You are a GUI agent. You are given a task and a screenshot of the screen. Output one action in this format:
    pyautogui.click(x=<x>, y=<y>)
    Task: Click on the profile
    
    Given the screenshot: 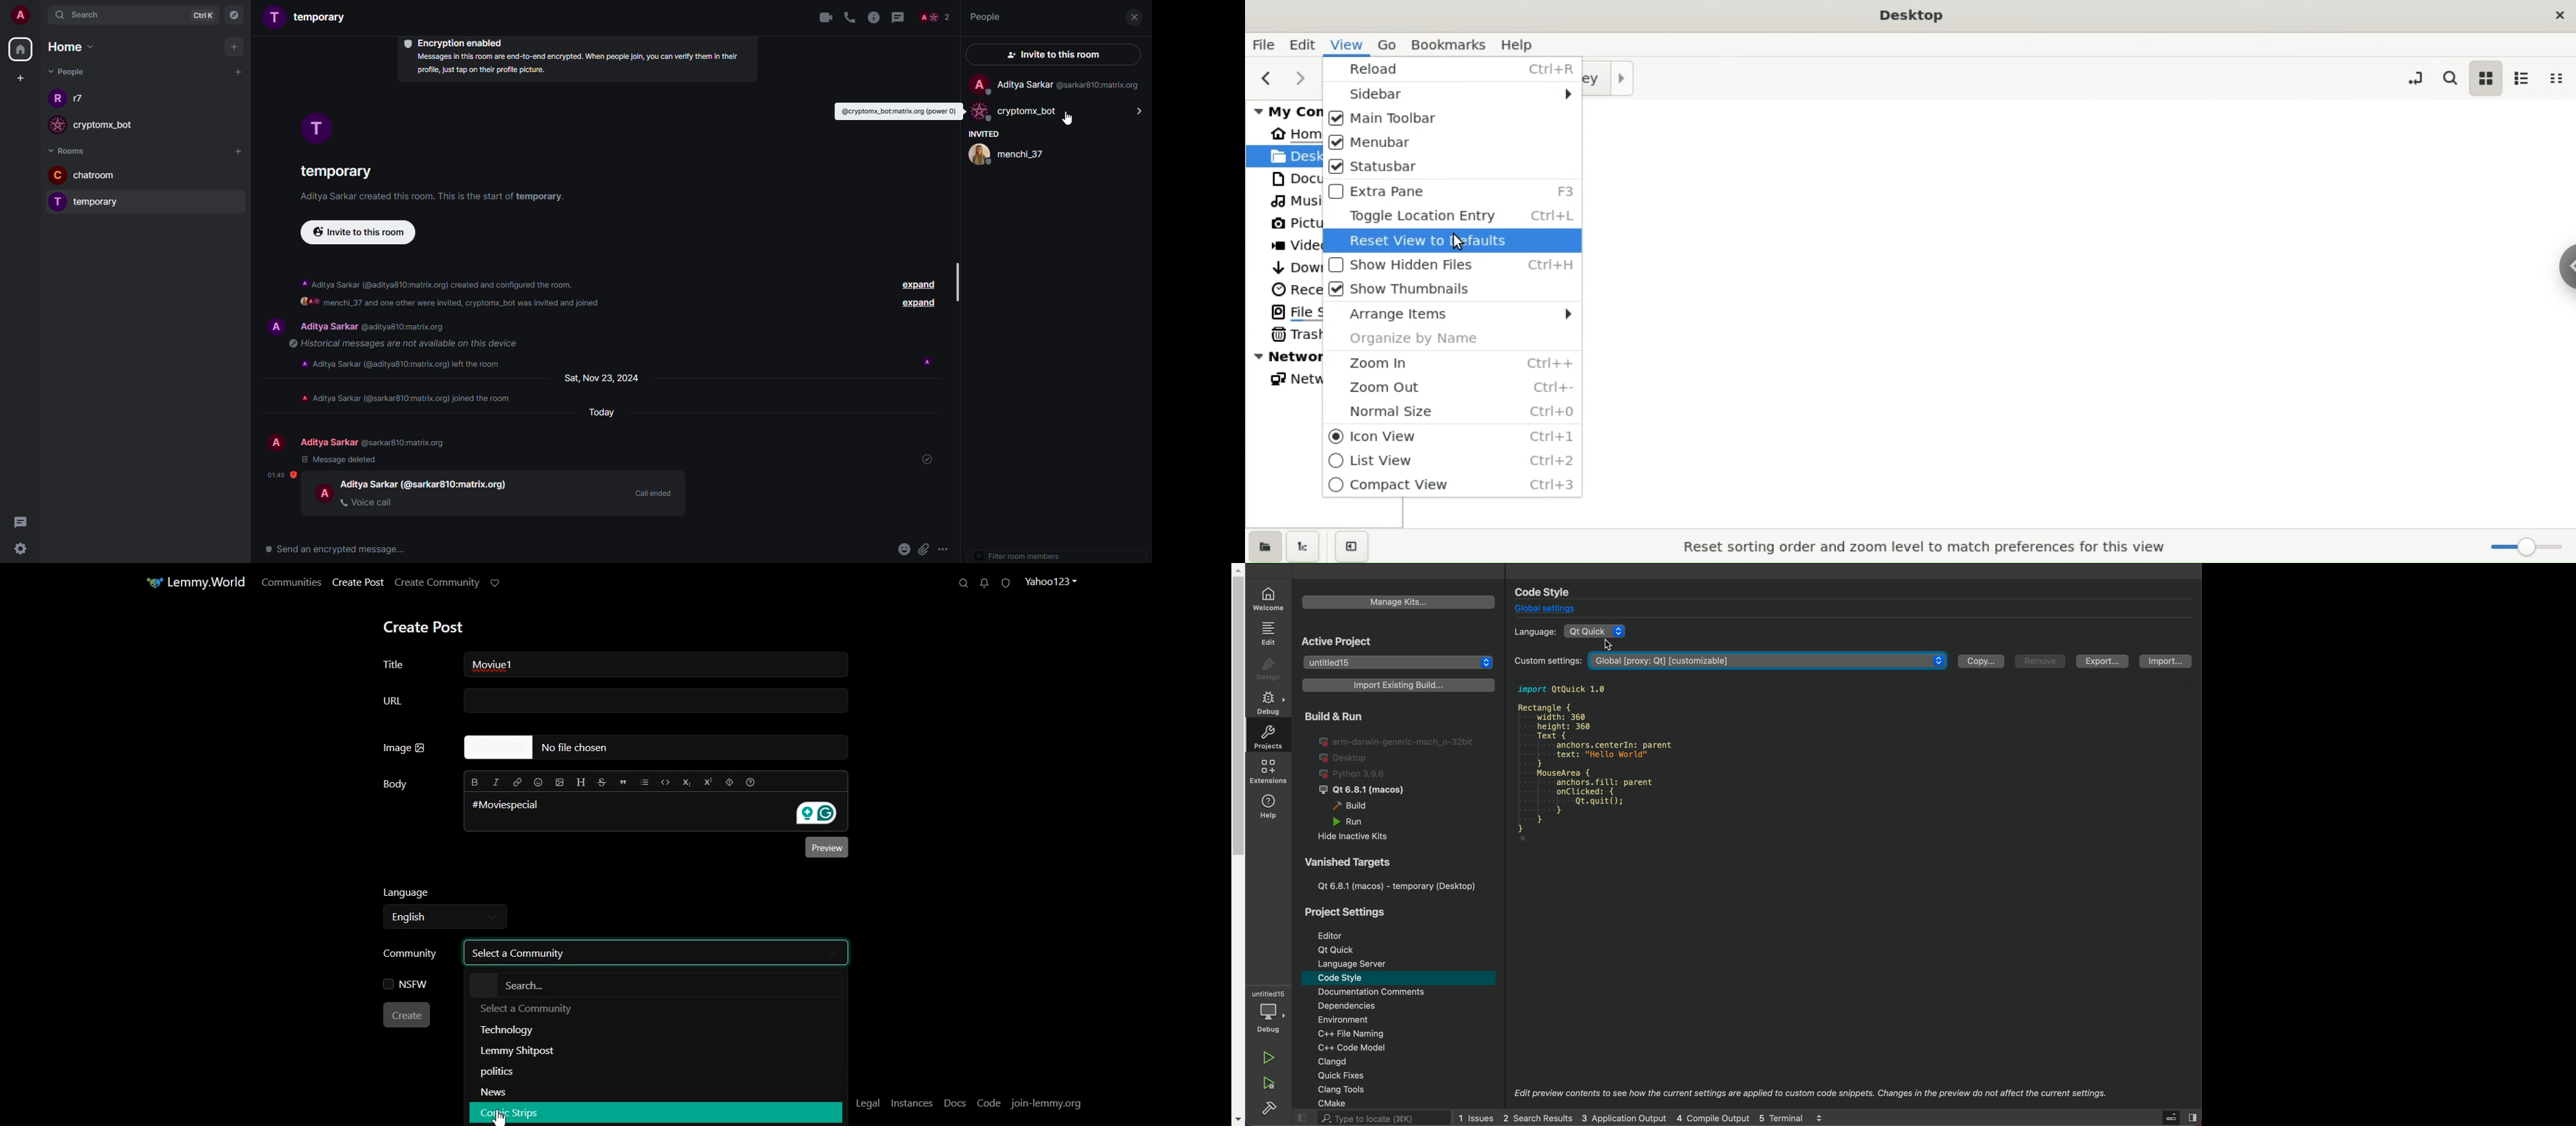 What is the action you would take?
    pyautogui.click(x=316, y=128)
    